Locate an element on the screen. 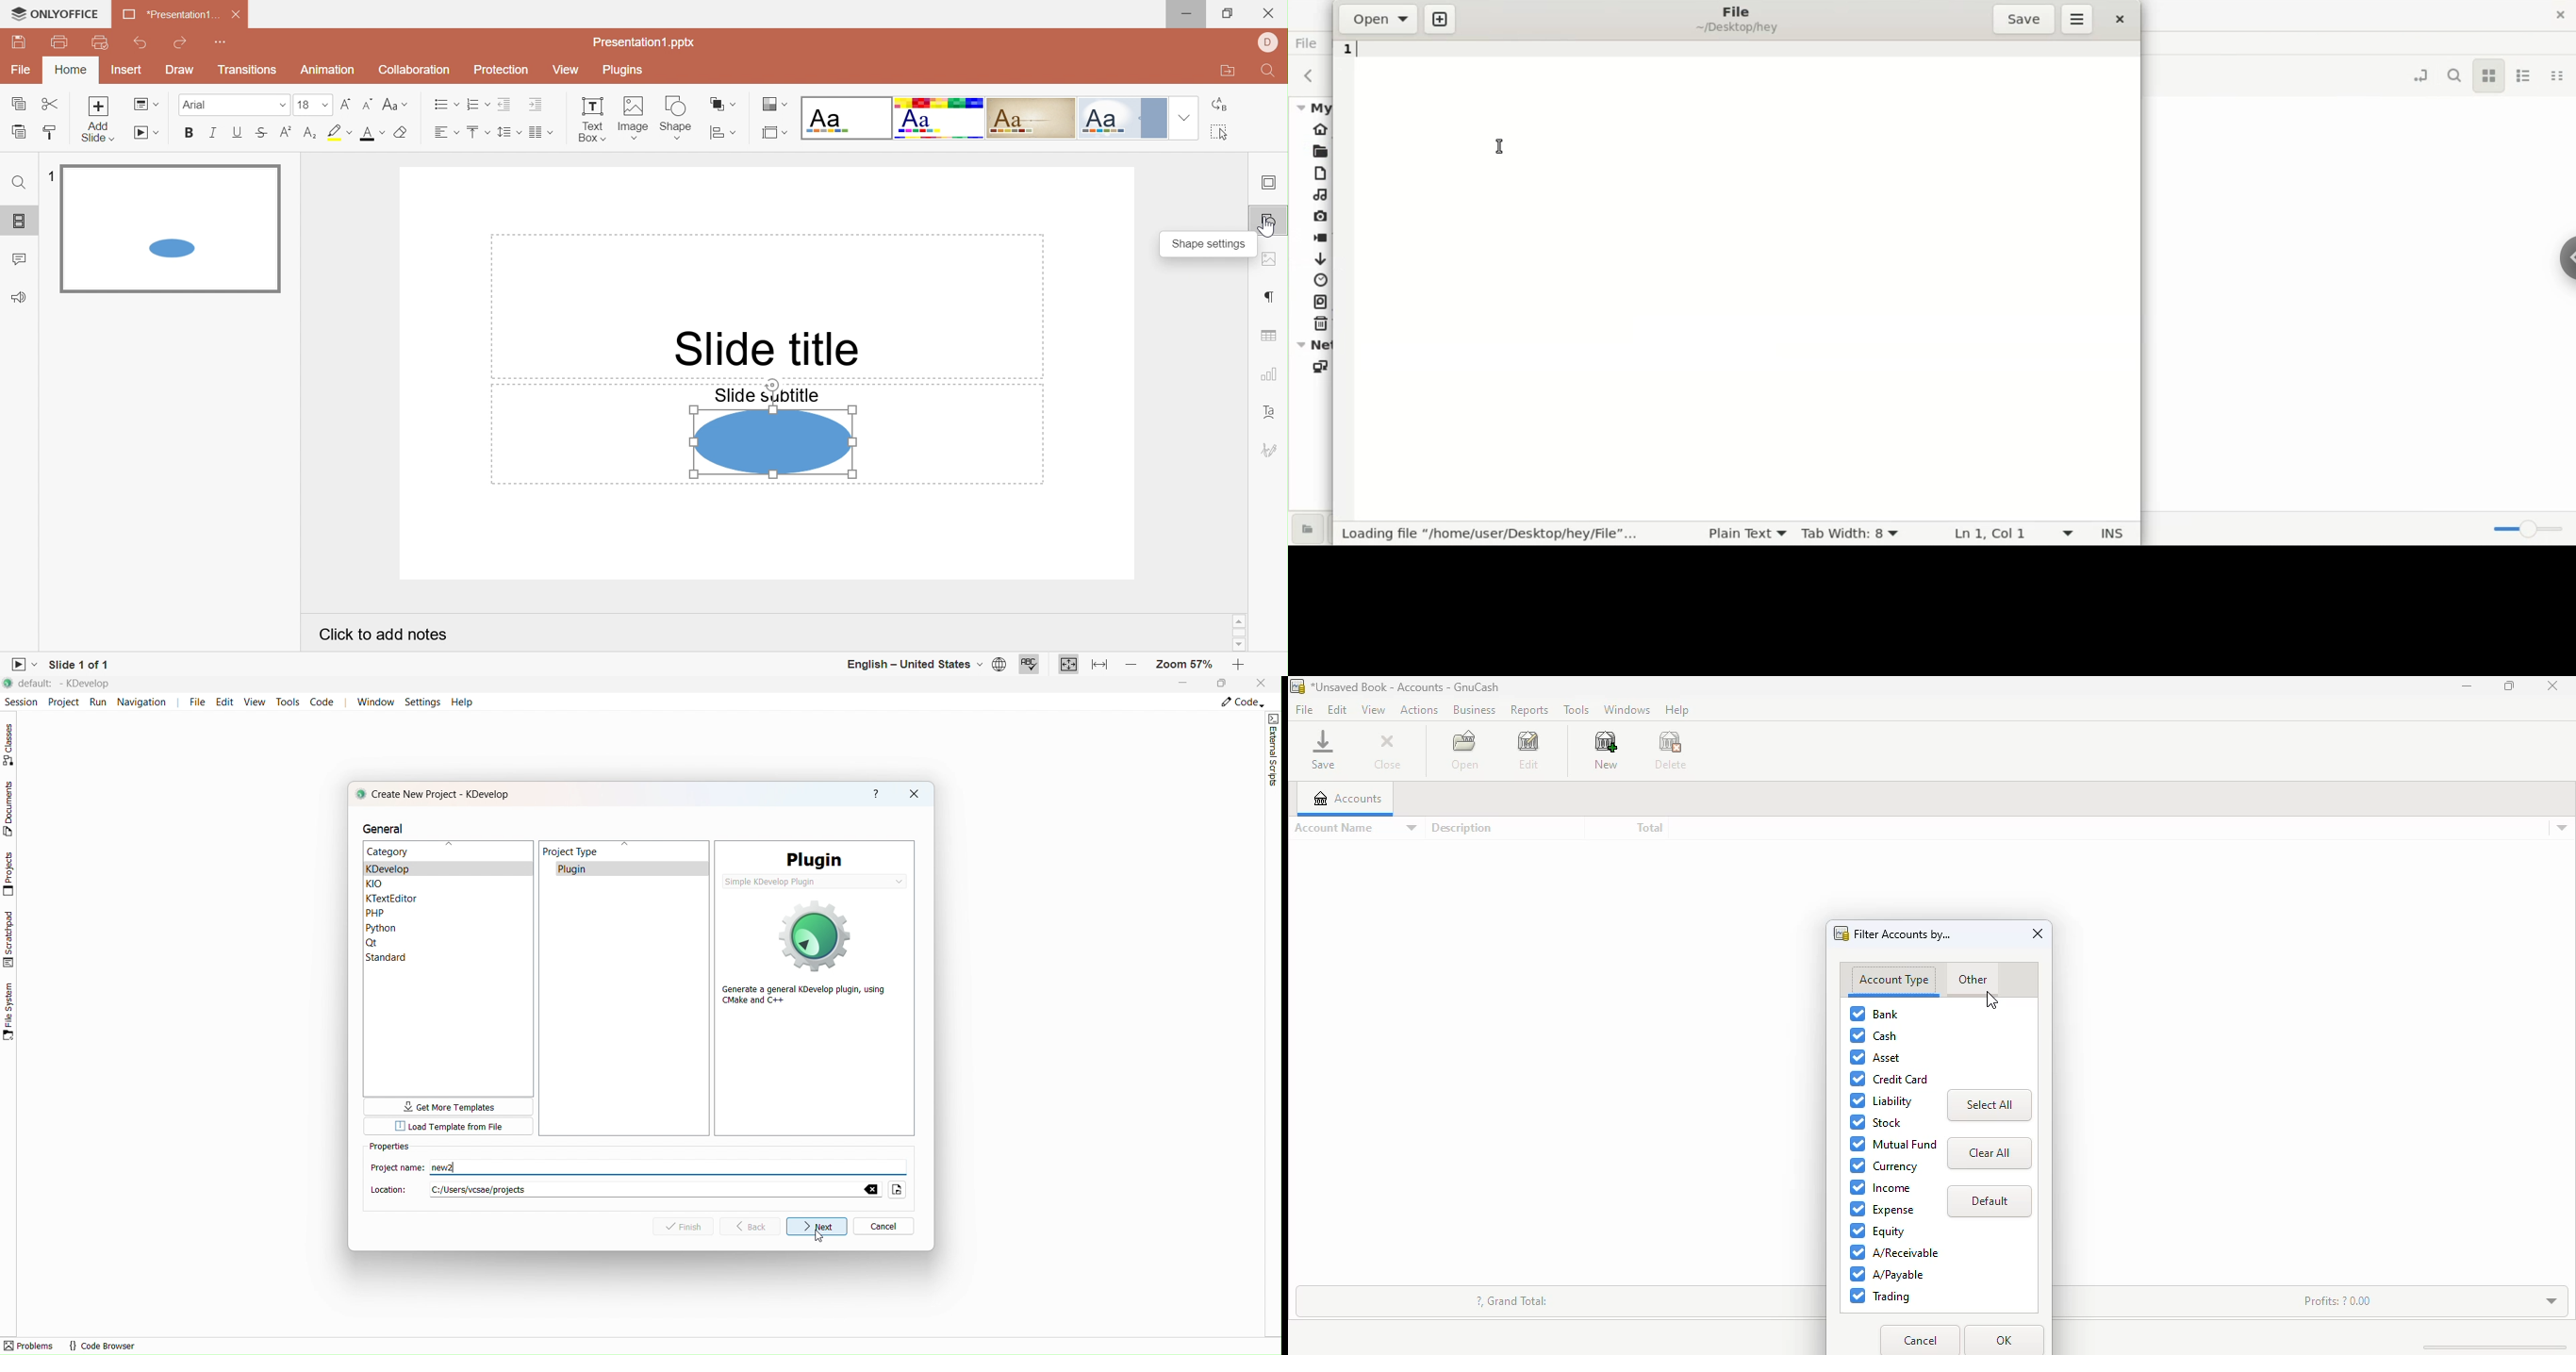 This screenshot has height=1372, width=2576. Customize Quick Access Toolbar is located at coordinates (222, 44).